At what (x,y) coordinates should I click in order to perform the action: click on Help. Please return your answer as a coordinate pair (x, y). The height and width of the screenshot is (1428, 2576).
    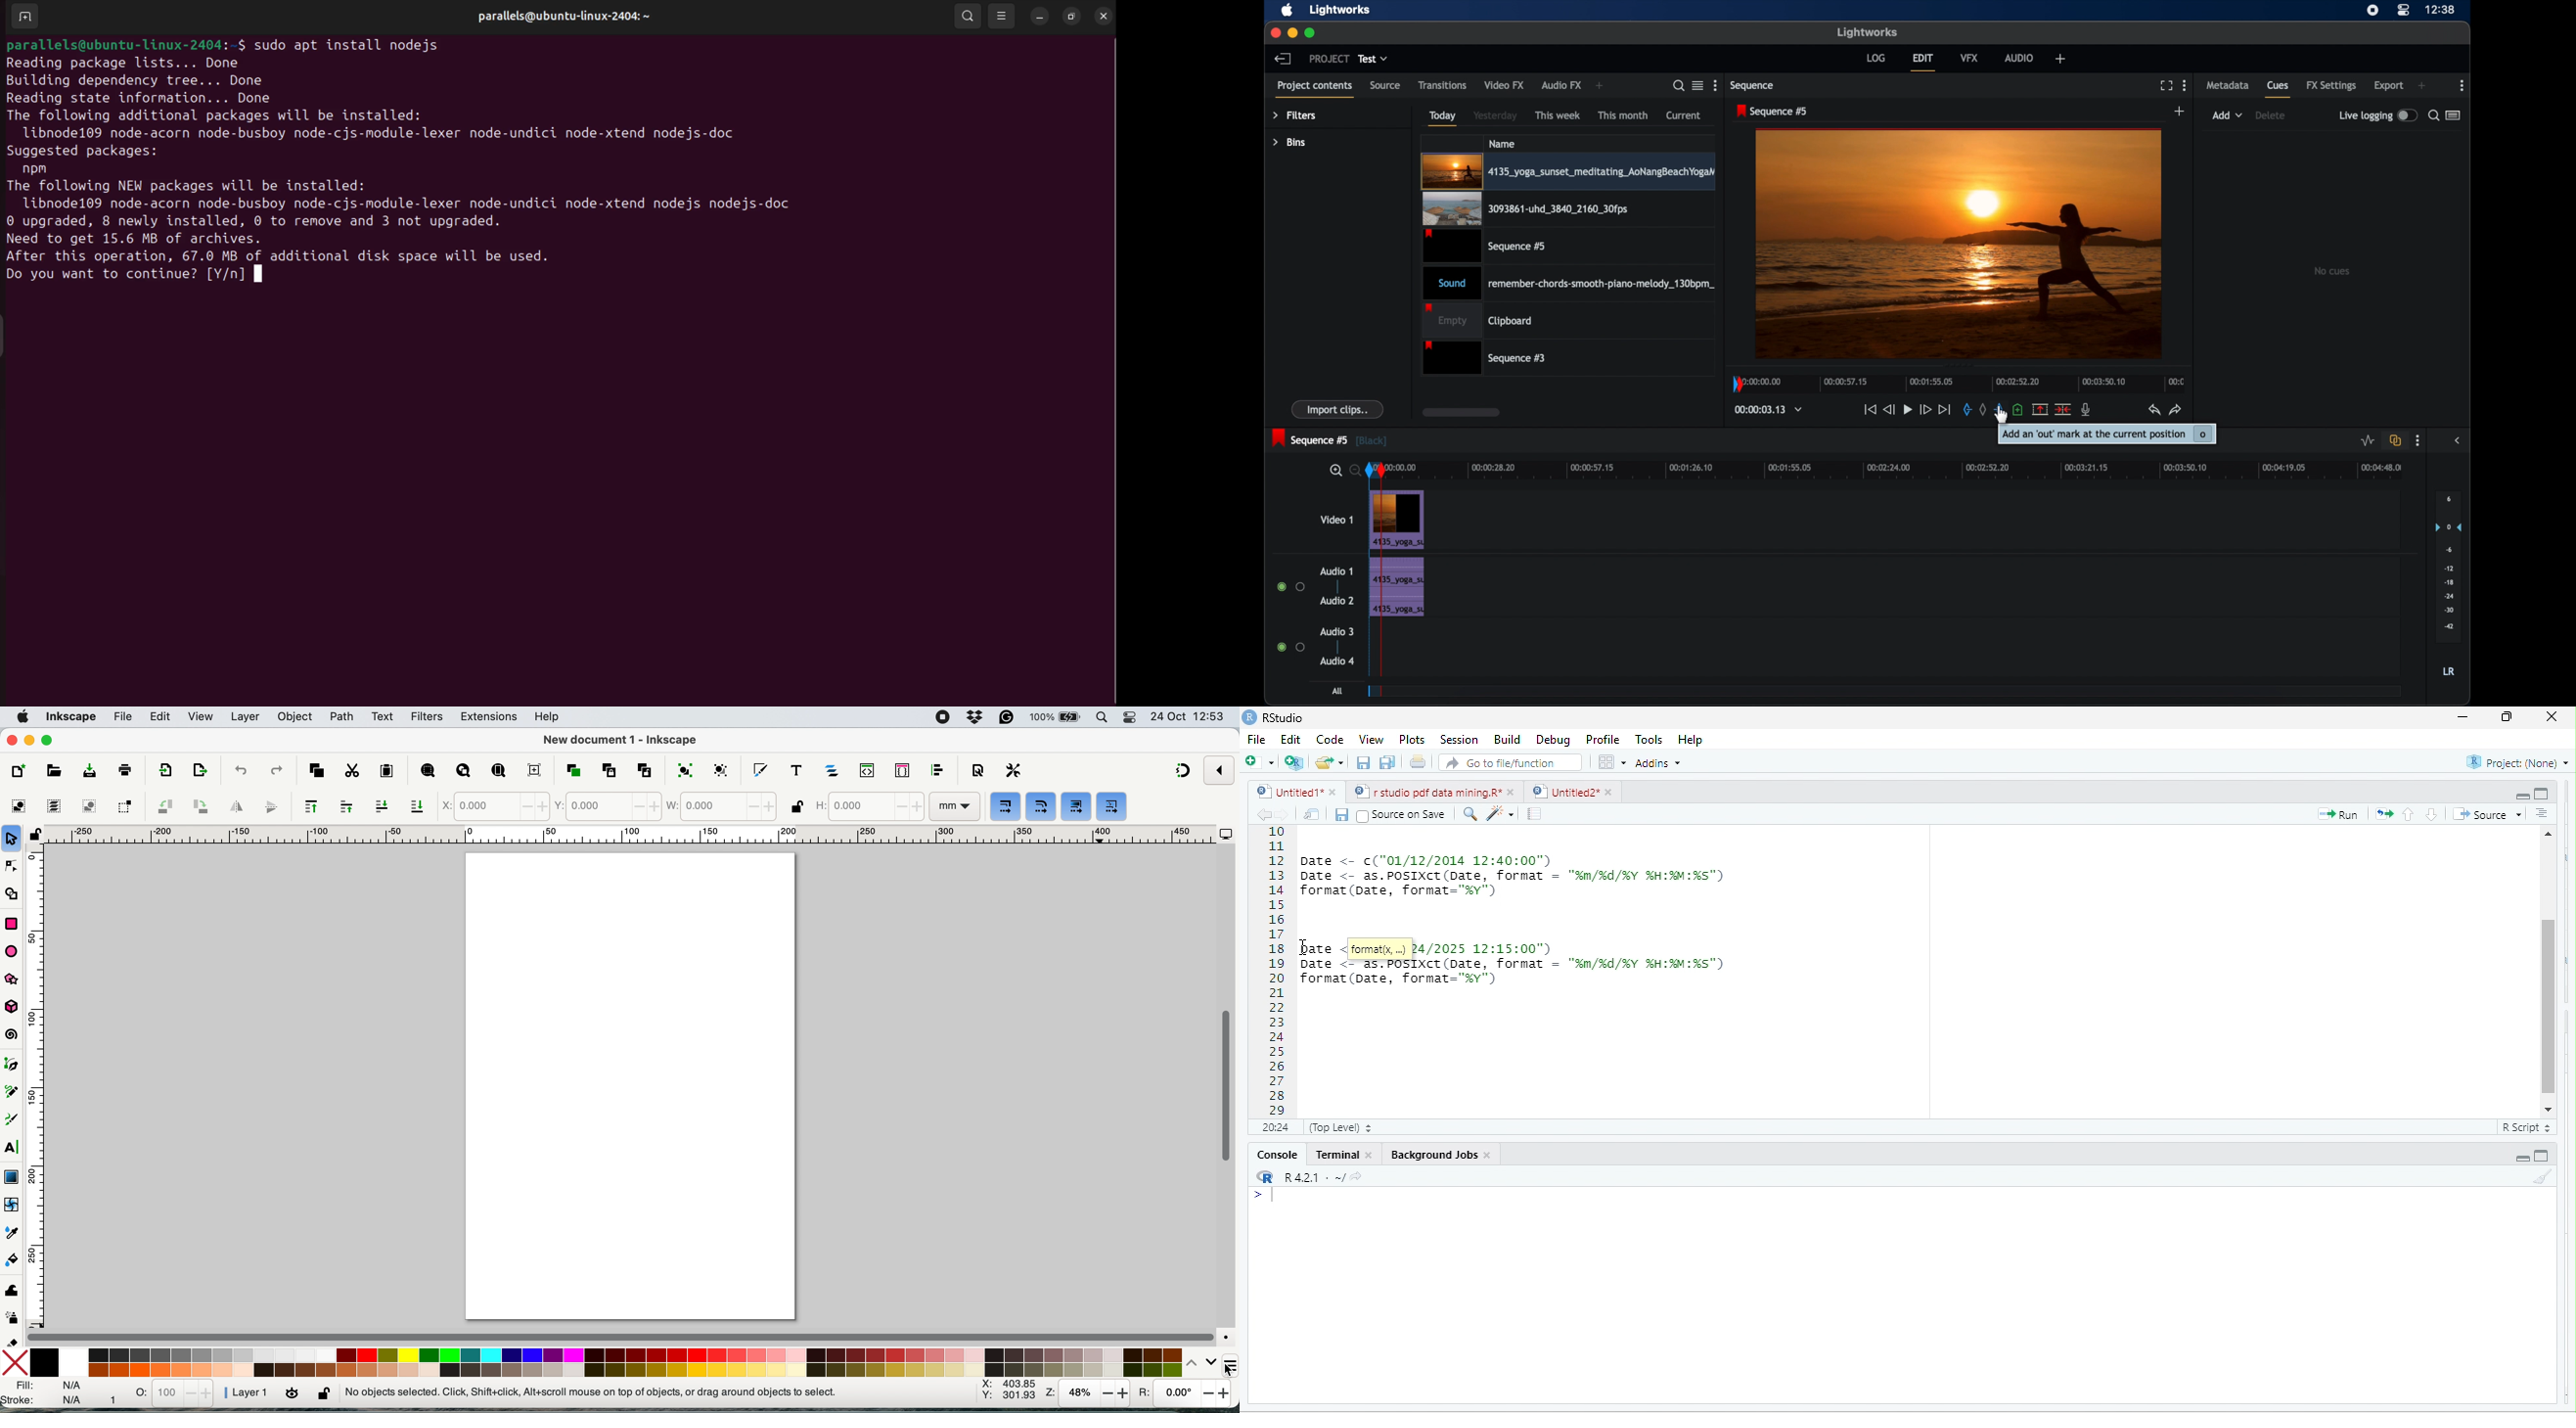
    Looking at the image, I should click on (1692, 741).